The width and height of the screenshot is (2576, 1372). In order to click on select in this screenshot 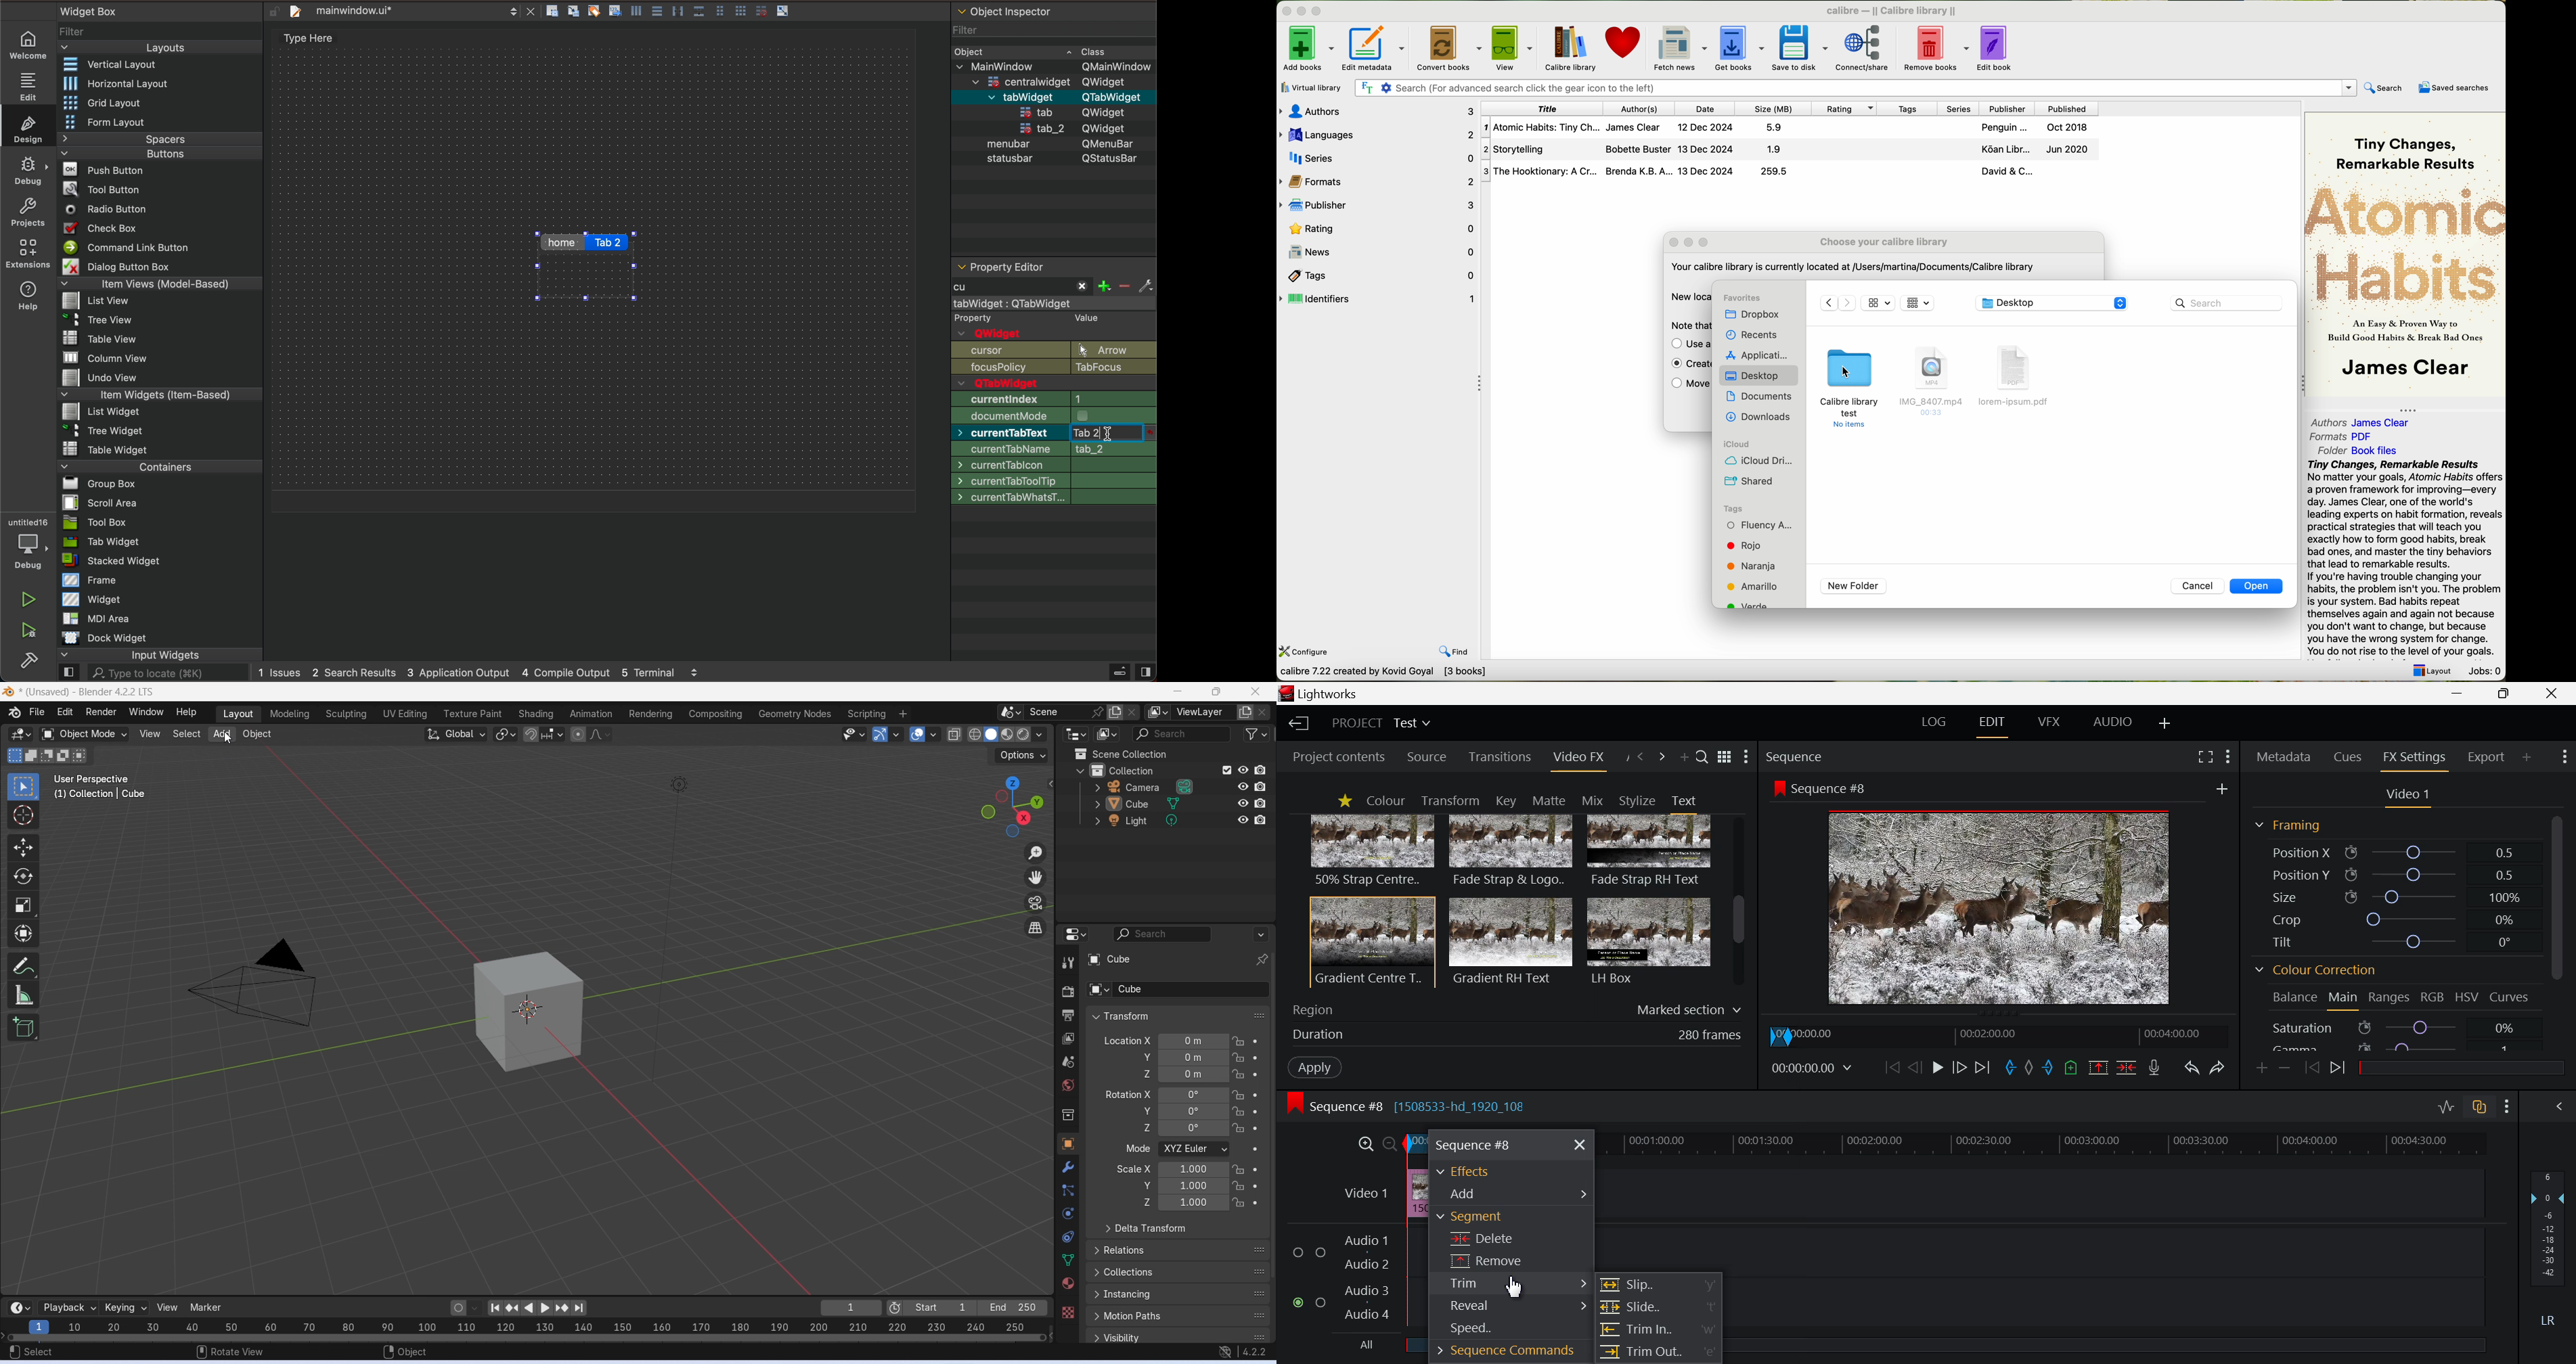, I will do `click(186, 734)`.